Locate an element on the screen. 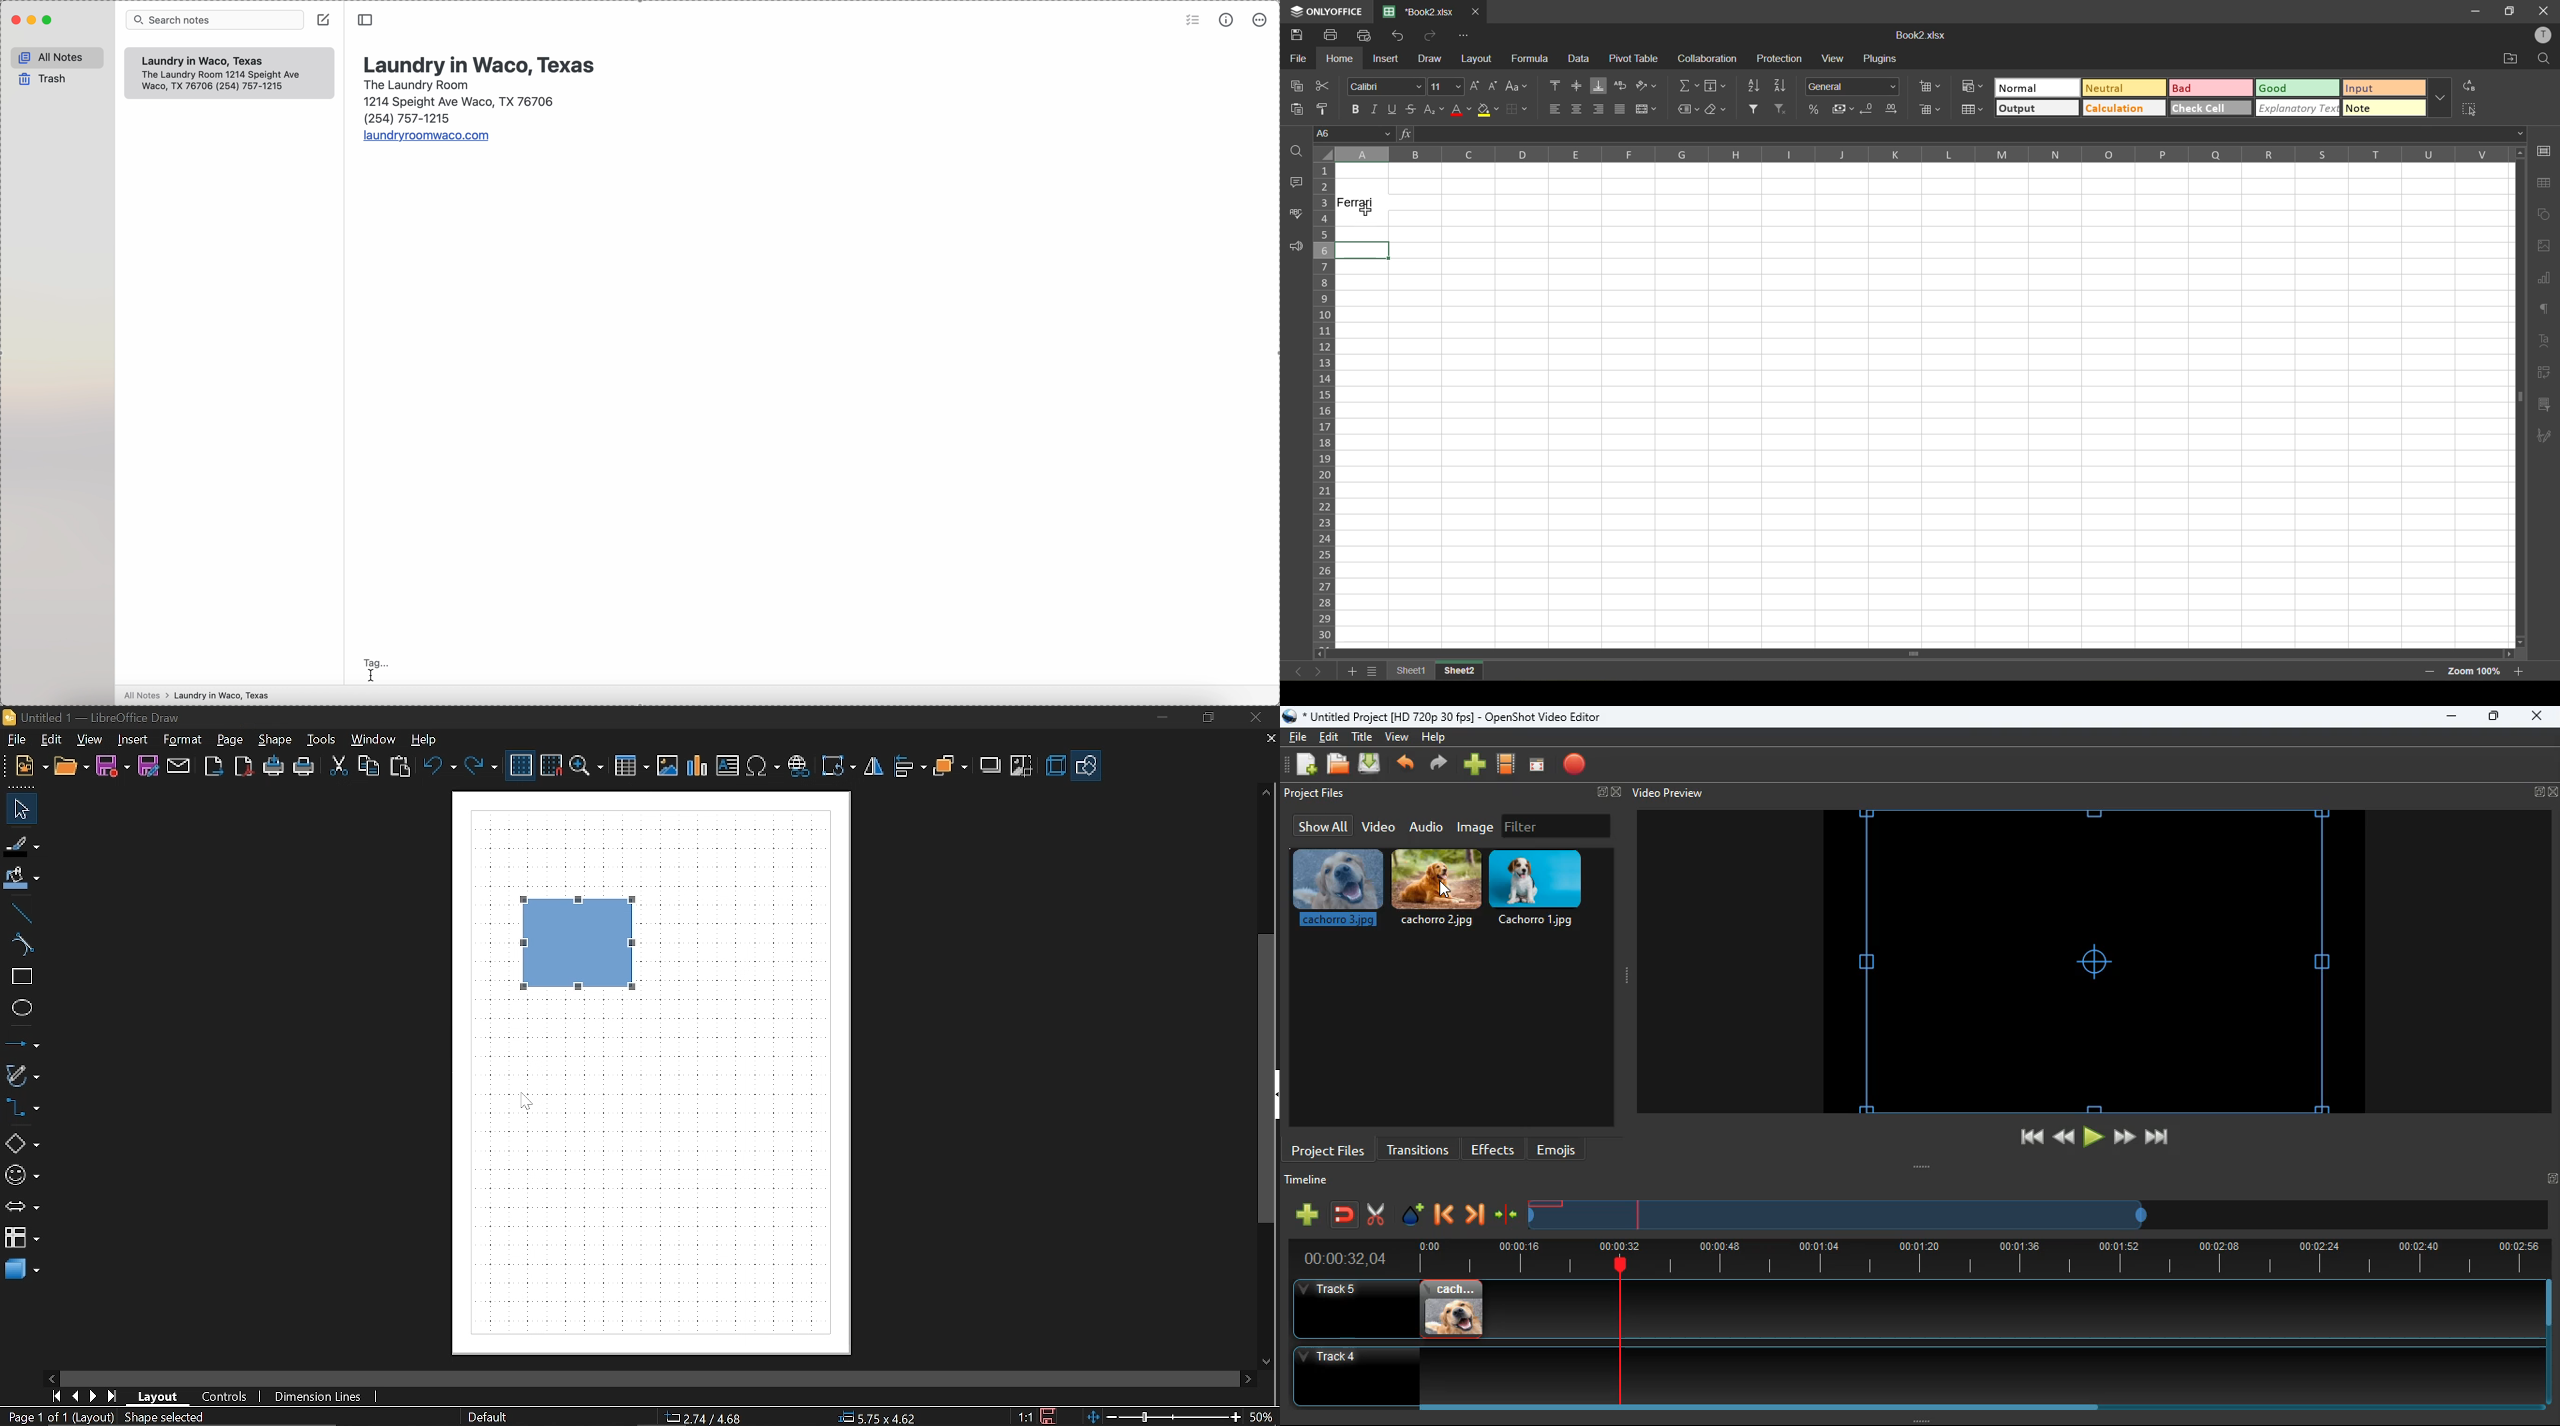 The width and height of the screenshot is (2576, 1428). *Book2.xlsx is located at coordinates (1424, 10).